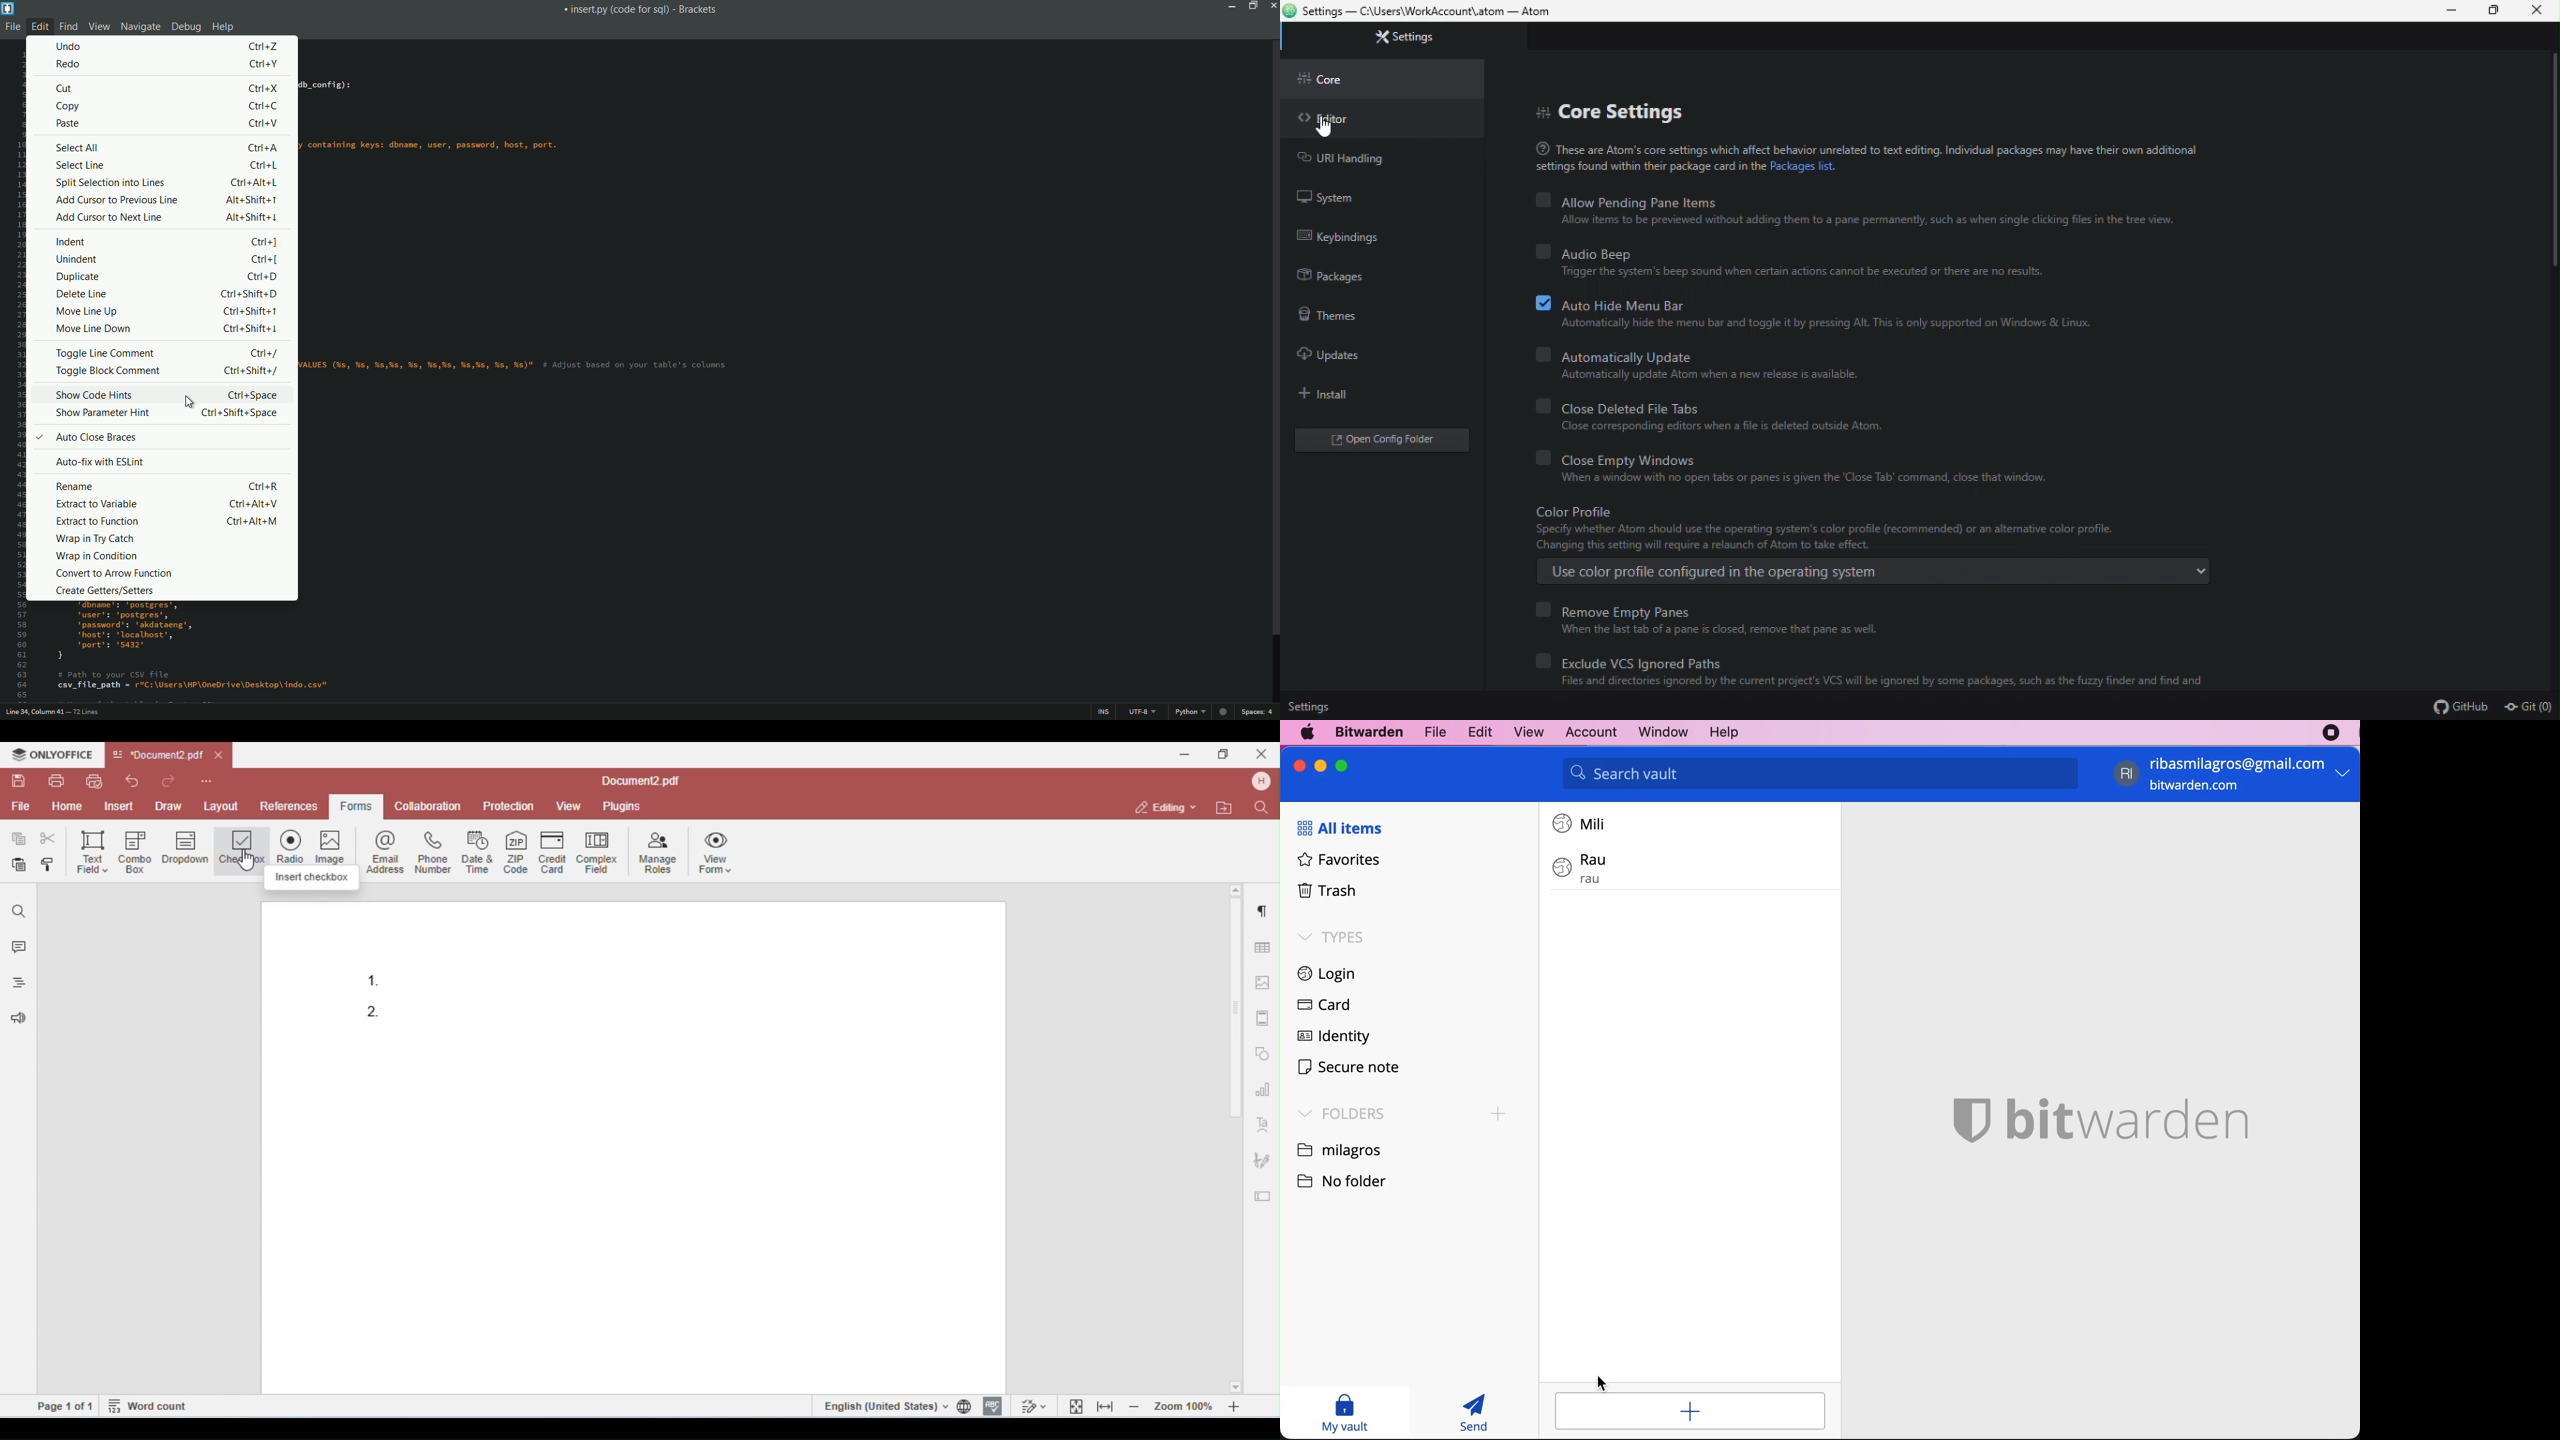 This screenshot has height=1456, width=2576. Describe the element at coordinates (249, 294) in the screenshot. I see `keyboard shortcut` at that location.